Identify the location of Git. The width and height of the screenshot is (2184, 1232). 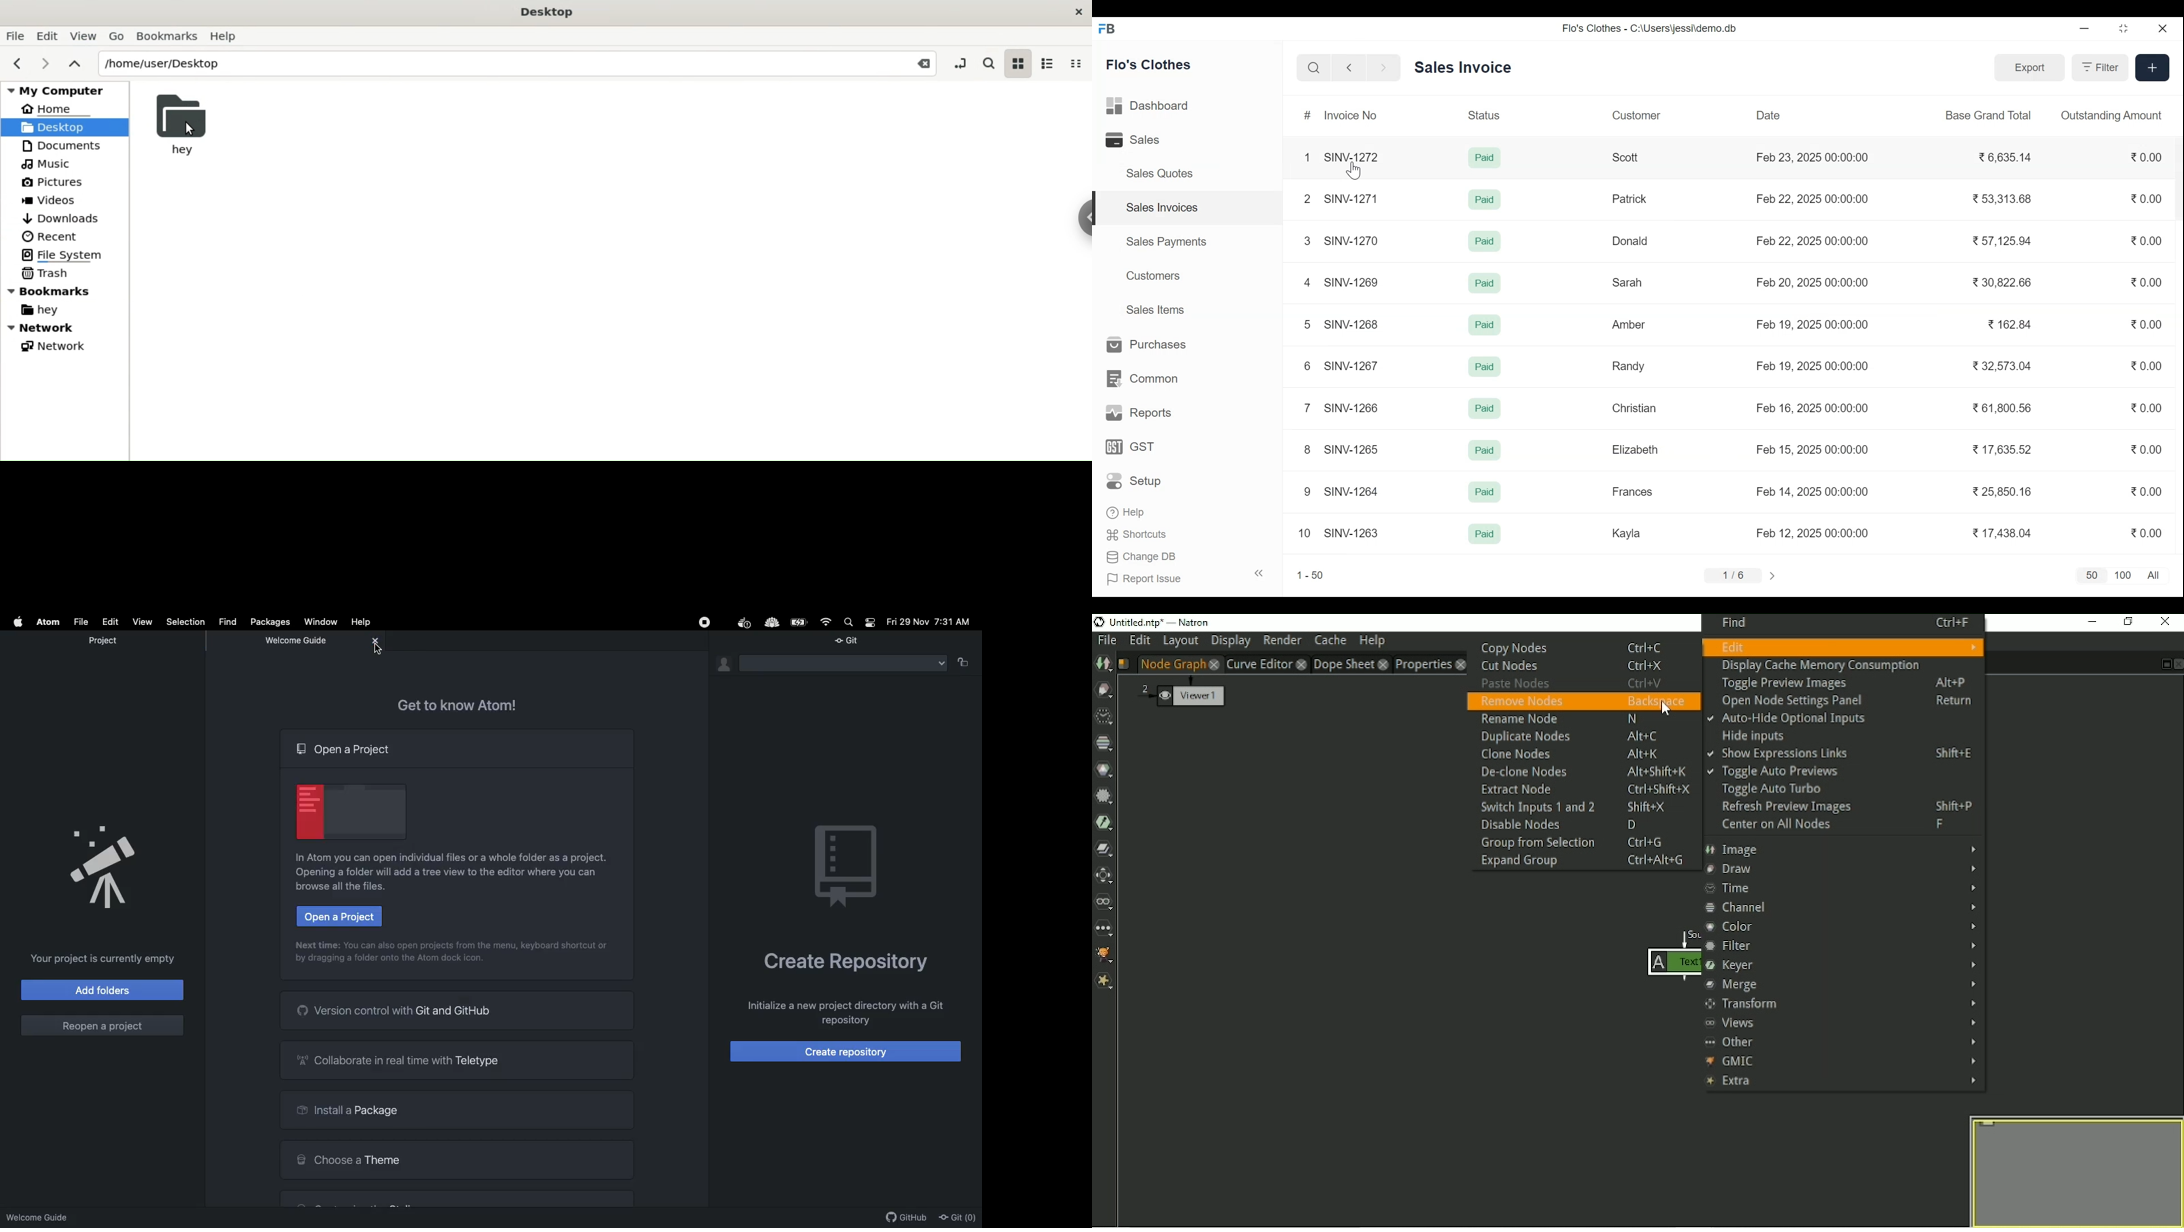
(852, 639).